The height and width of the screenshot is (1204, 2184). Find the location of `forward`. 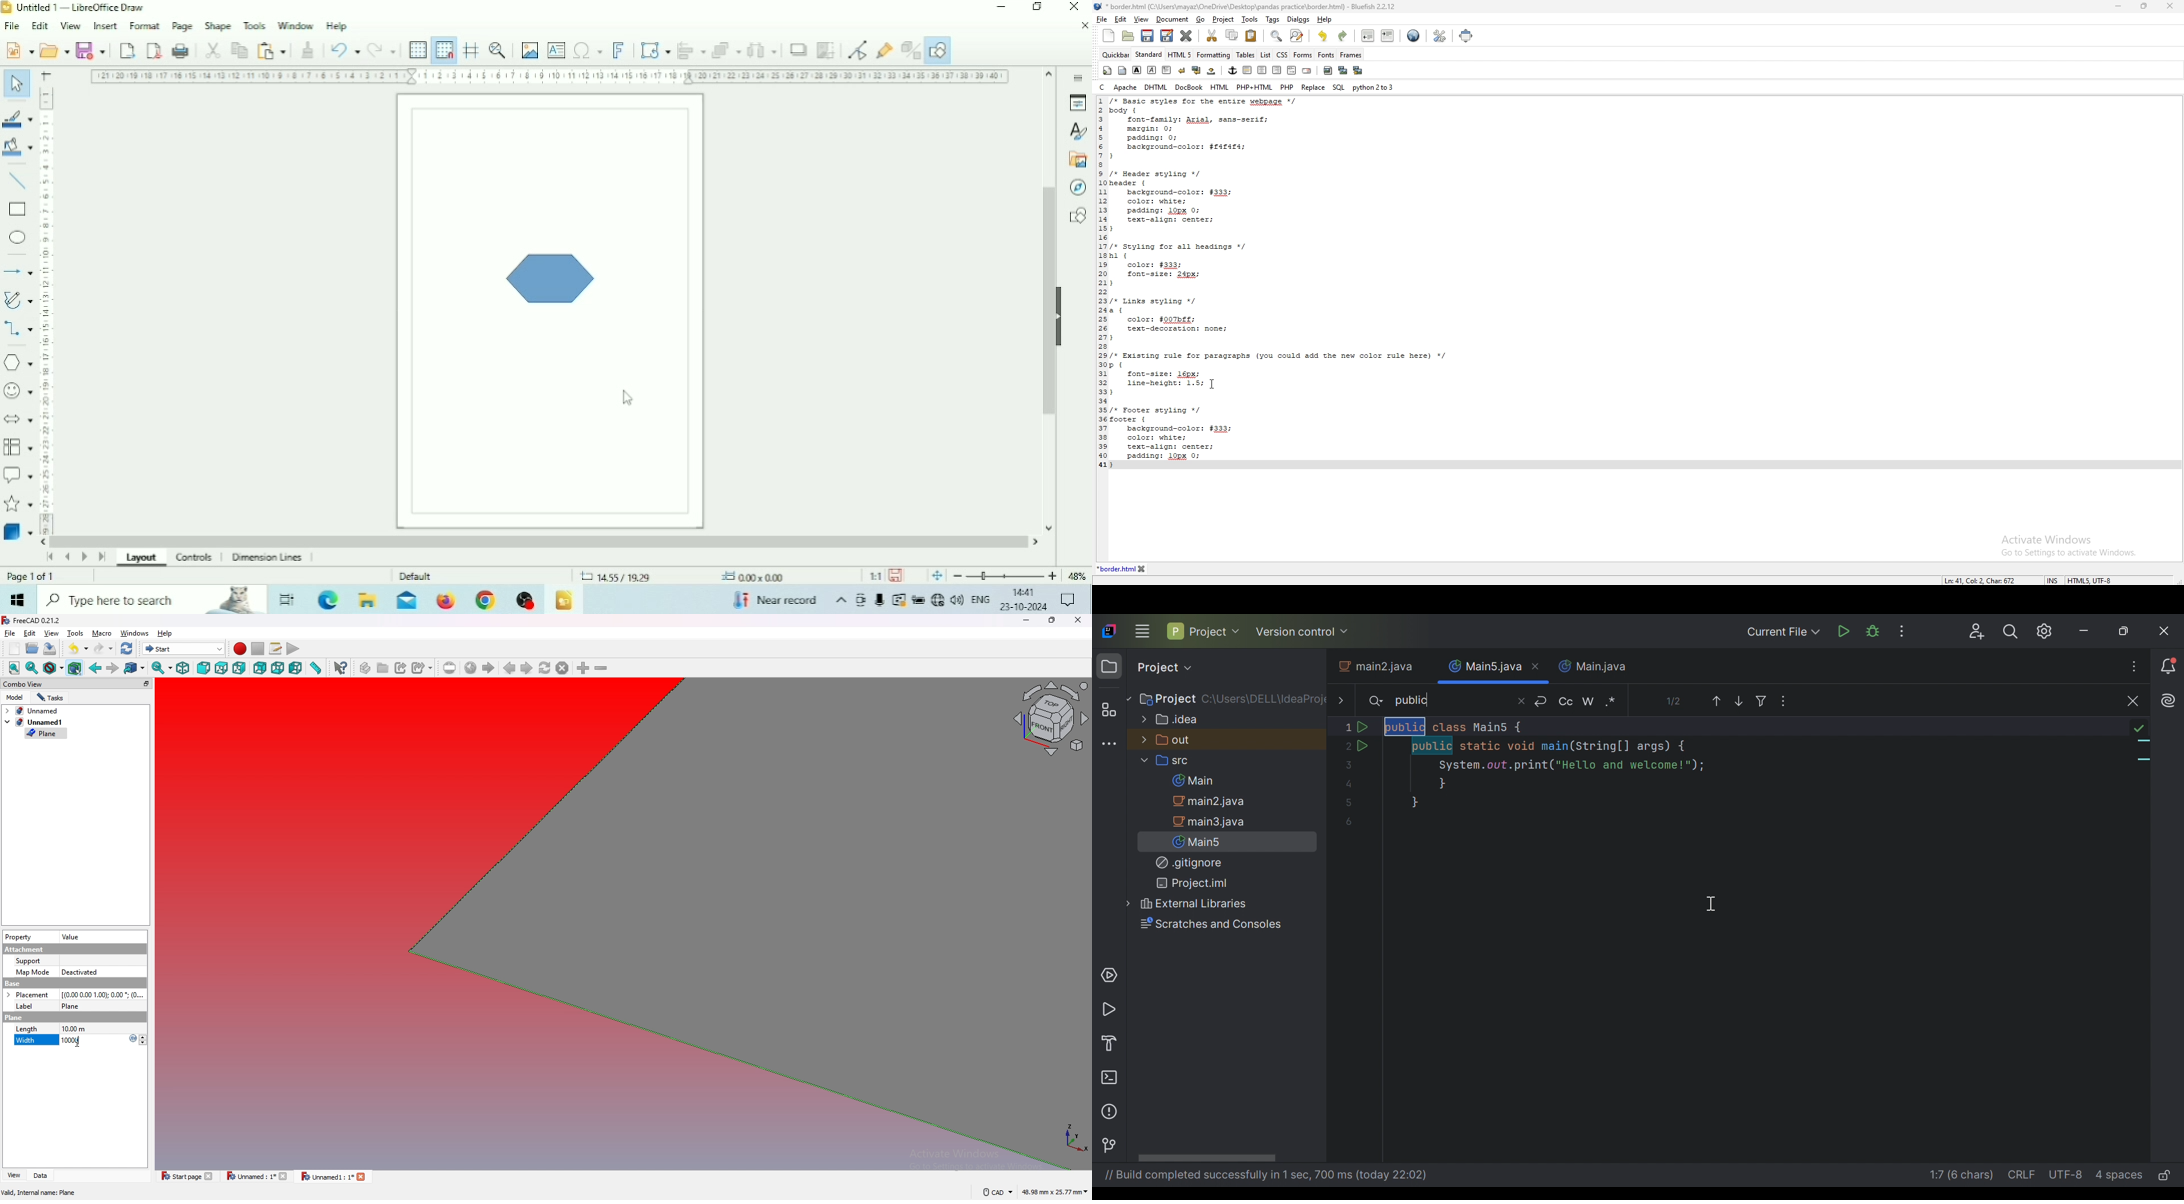

forward is located at coordinates (113, 669).